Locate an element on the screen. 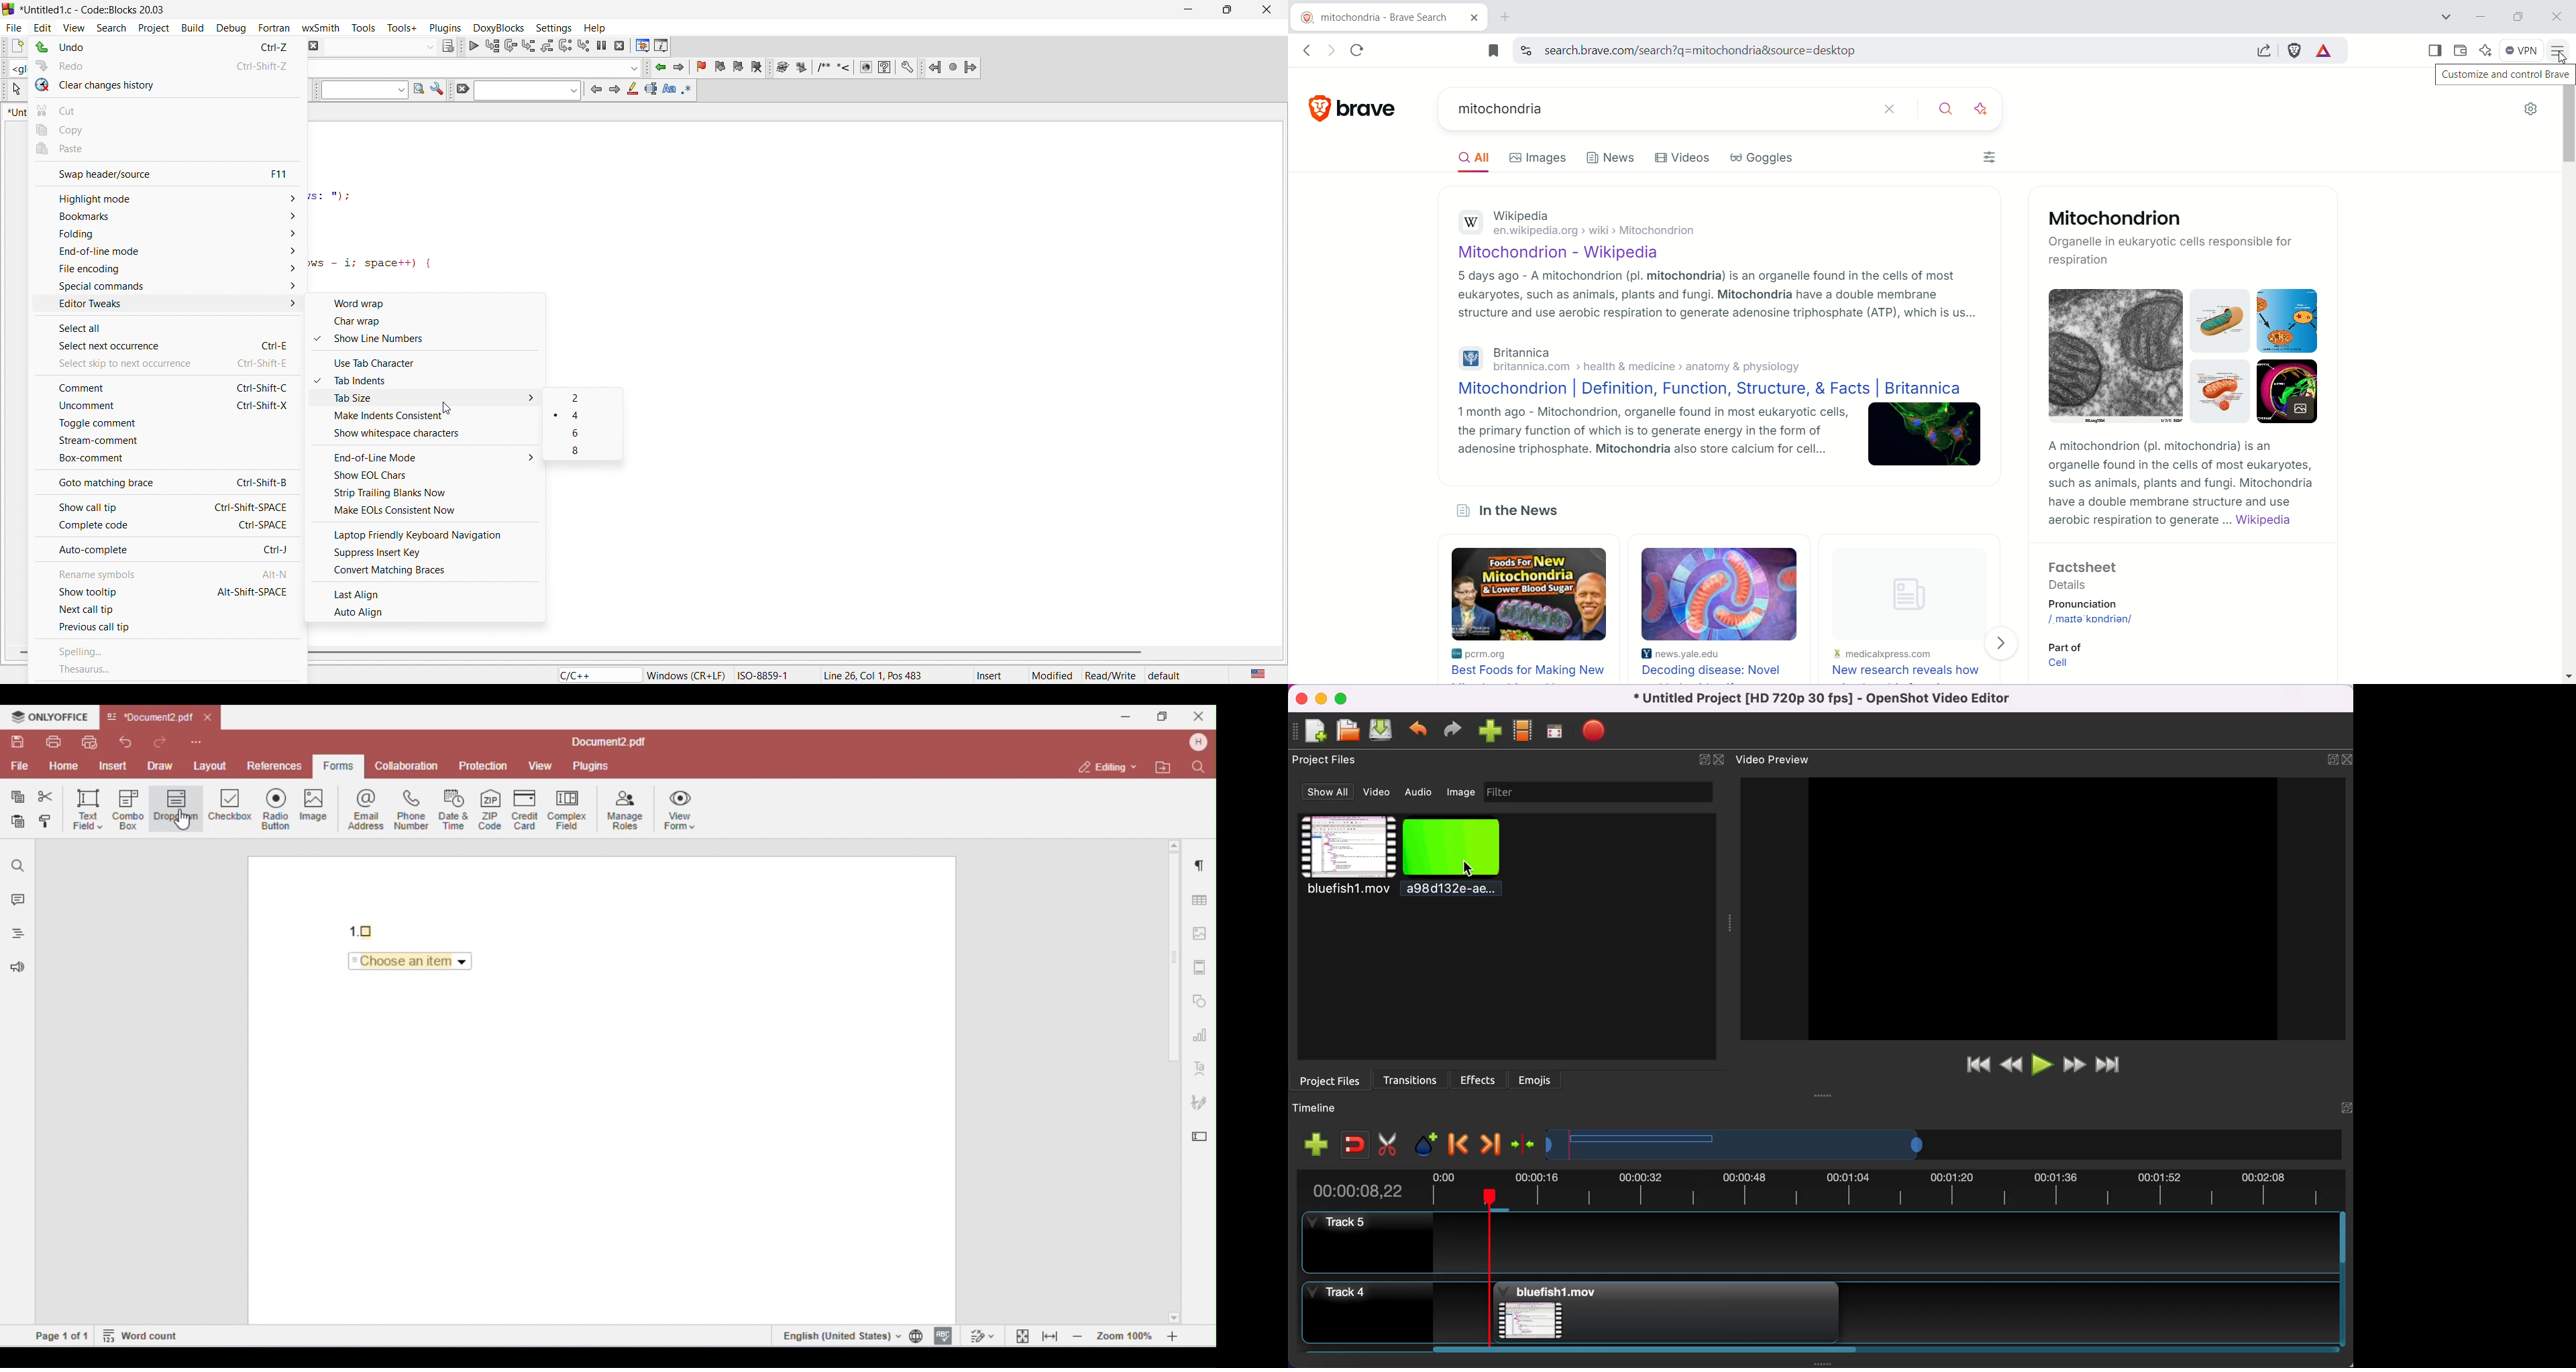  ‘Windows (CR+LF)  is located at coordinates (687, 674).